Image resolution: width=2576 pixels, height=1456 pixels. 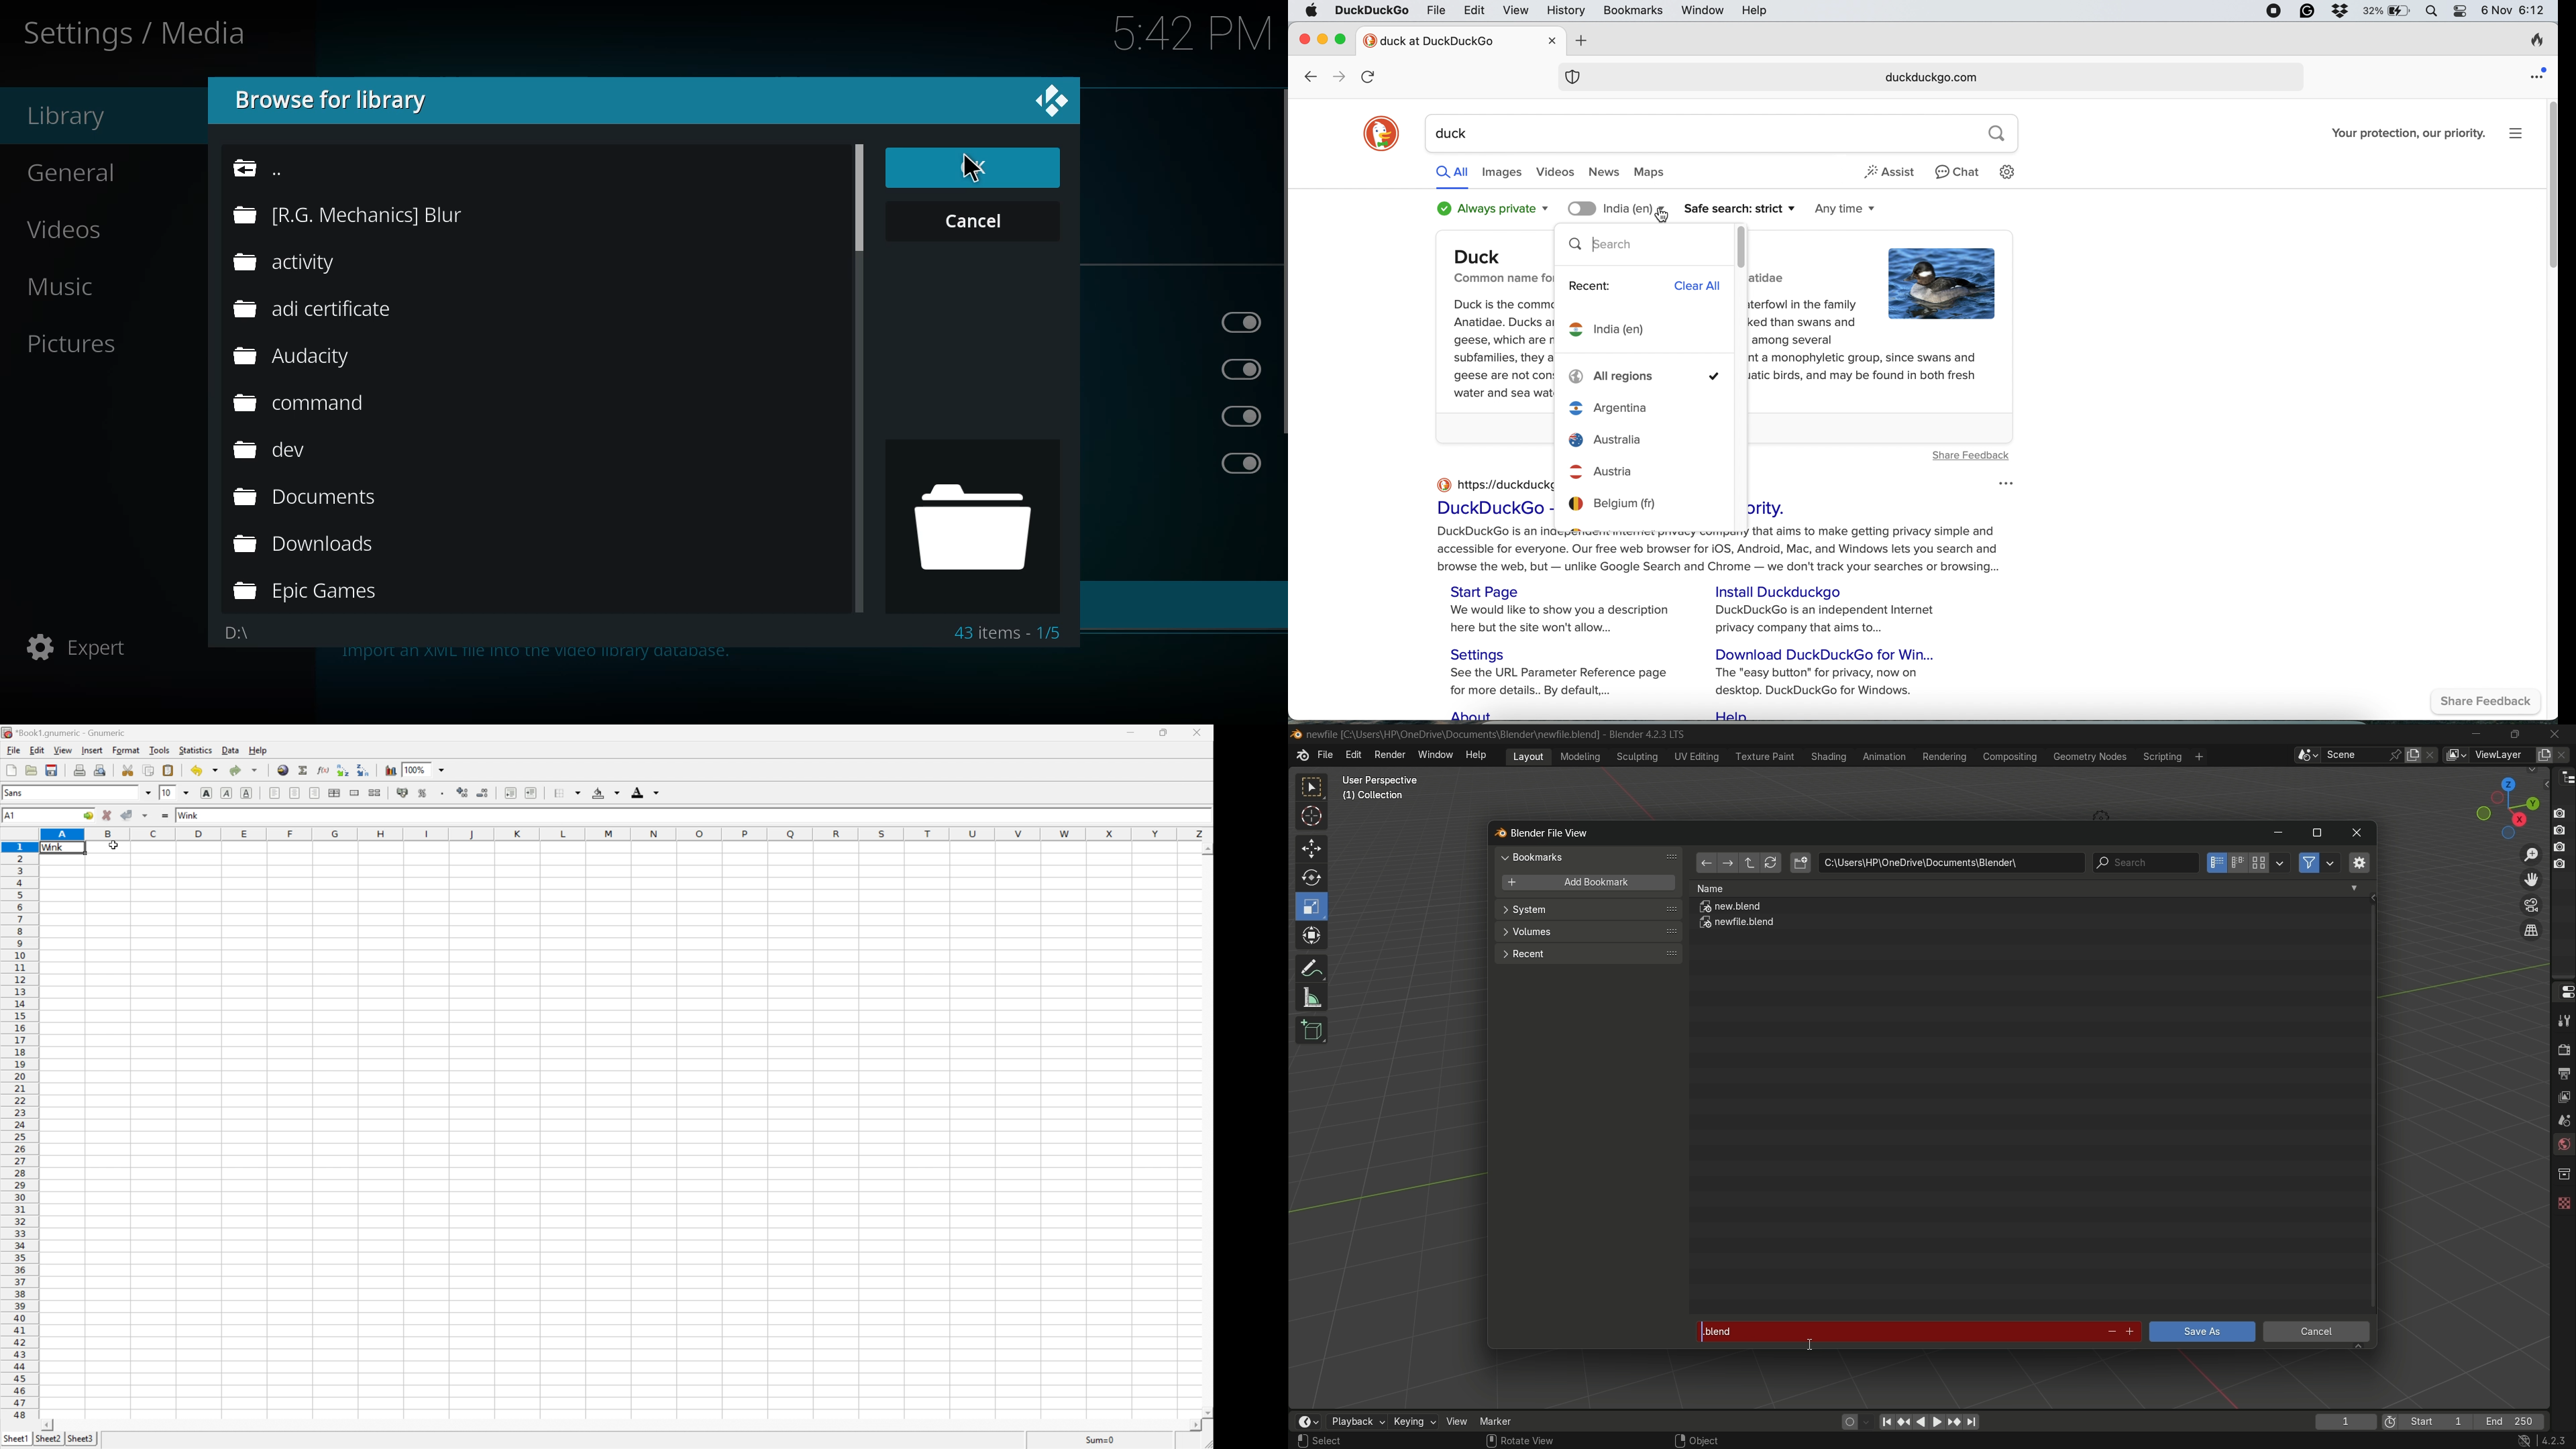 I want to click on go to, so click(x=87, y=816).